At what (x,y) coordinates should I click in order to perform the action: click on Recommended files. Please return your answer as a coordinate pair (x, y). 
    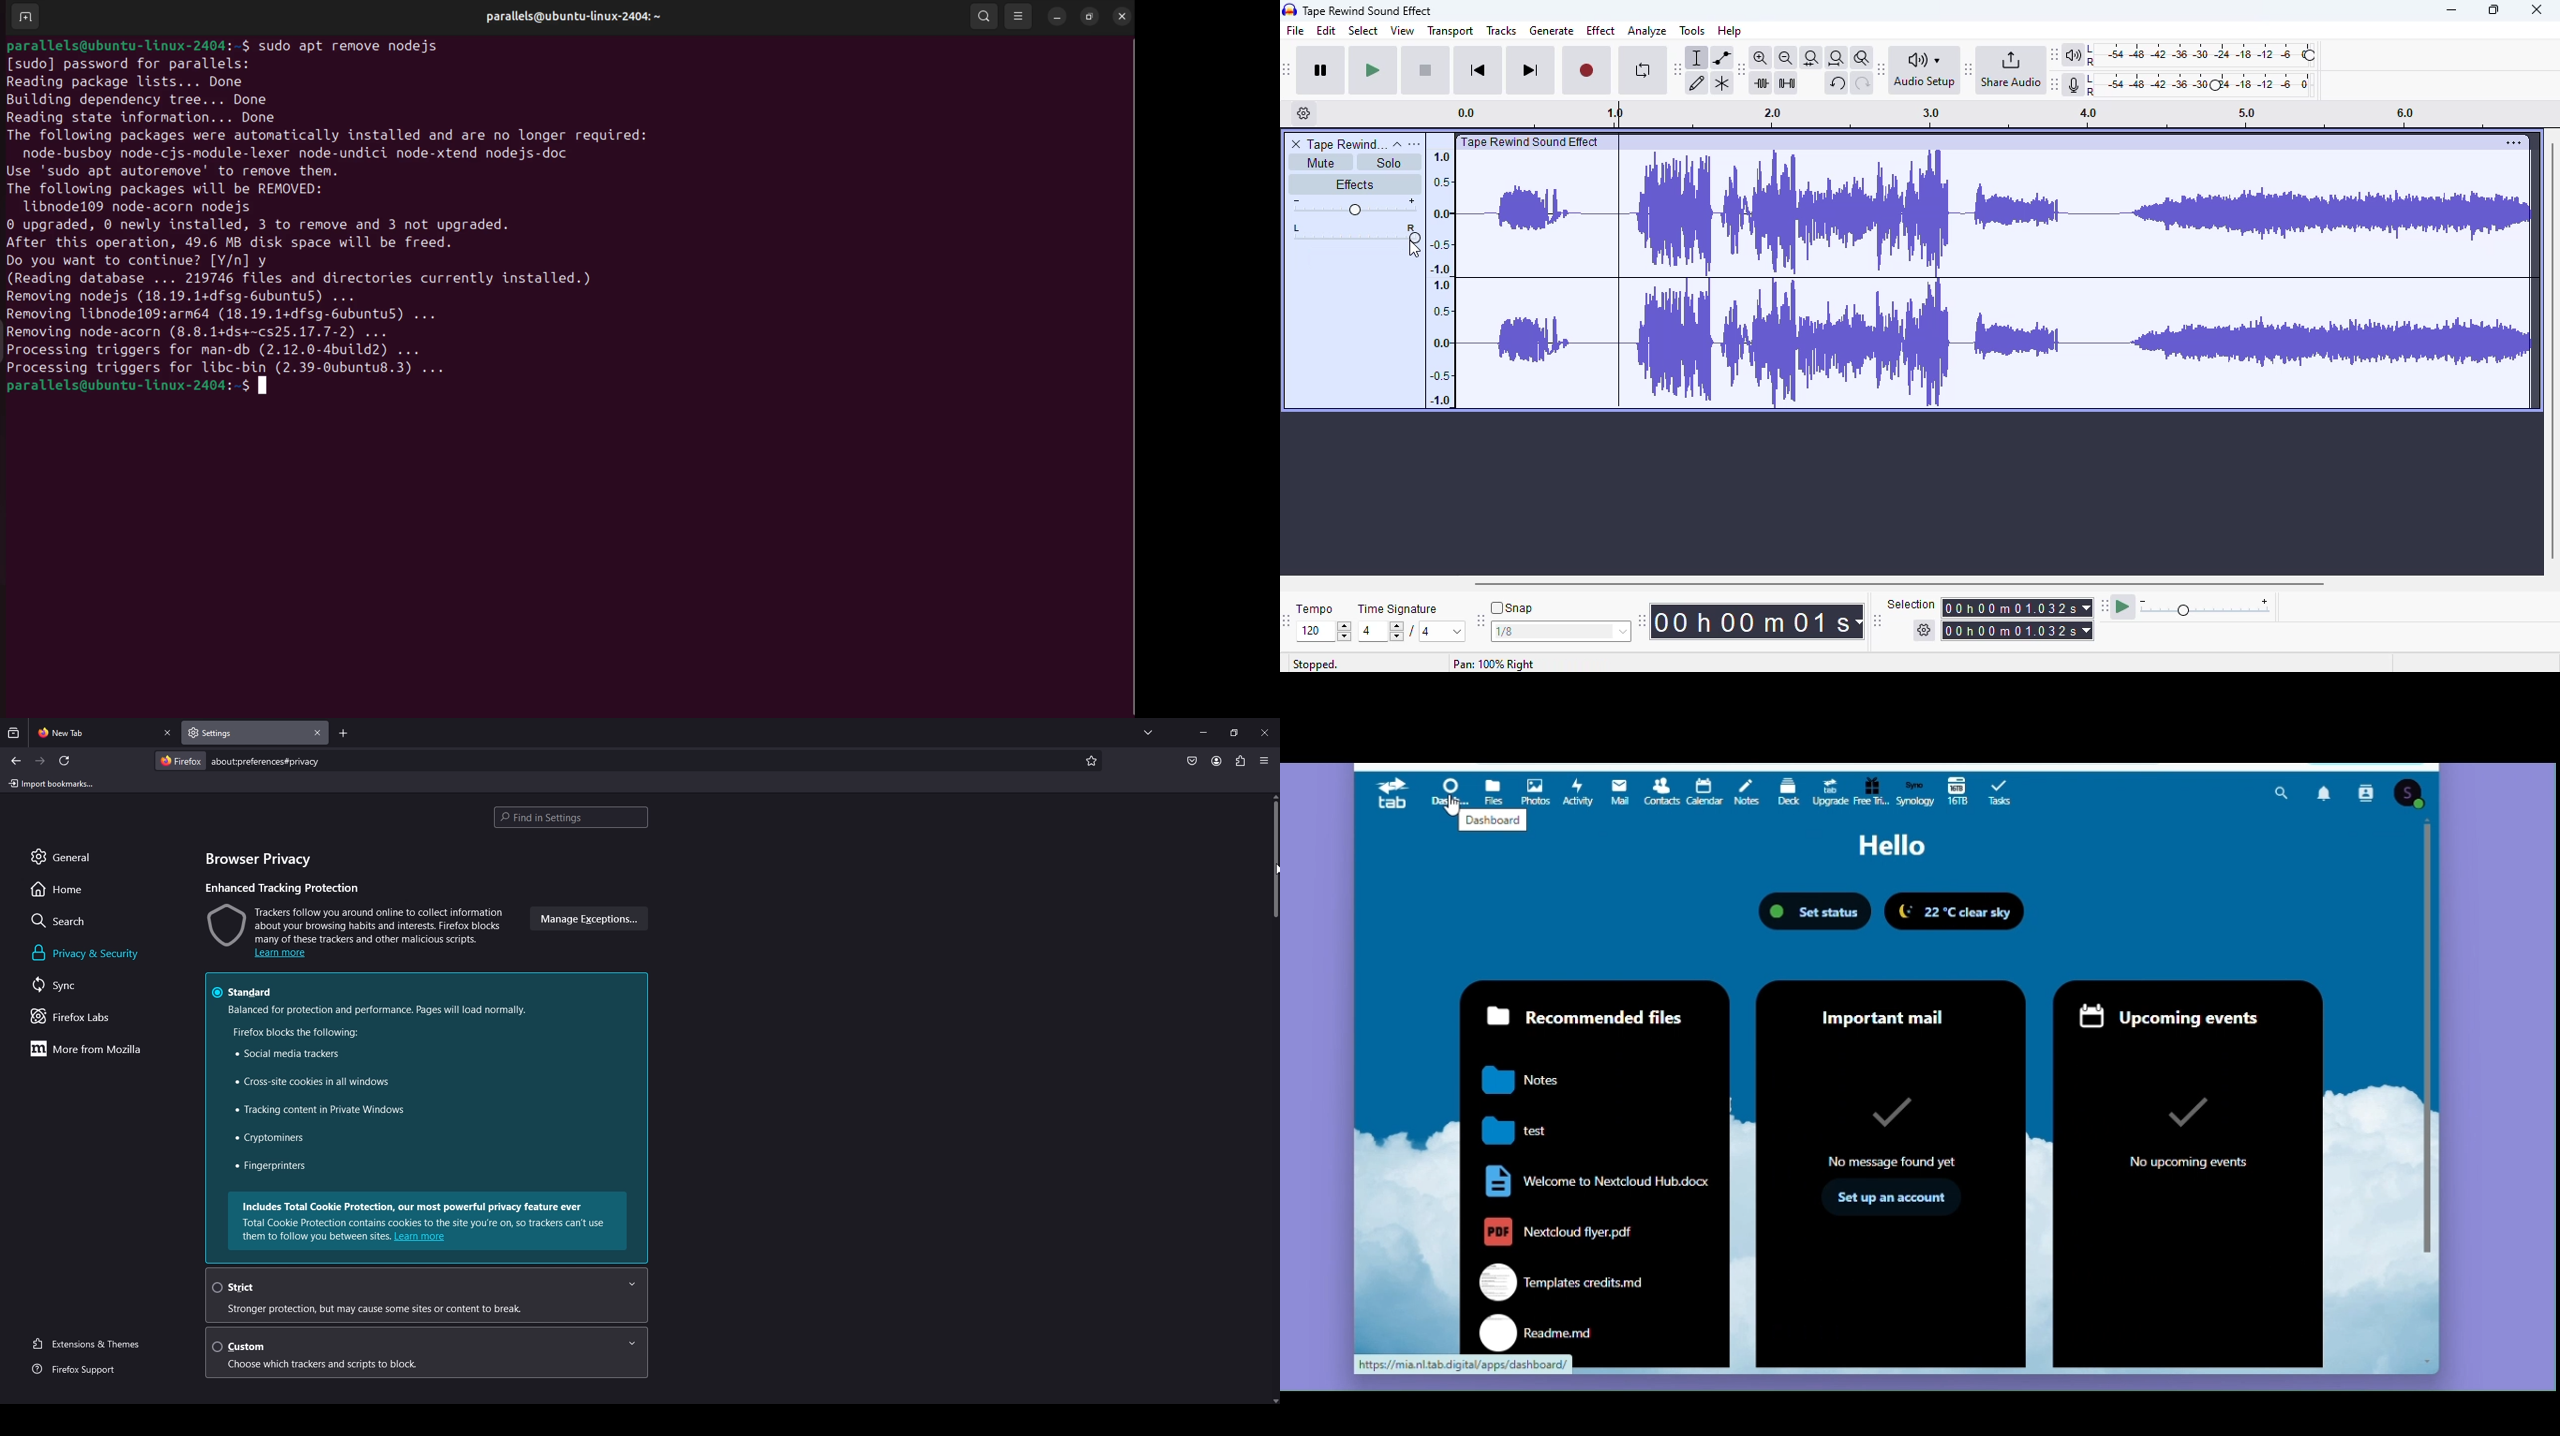
    Looking at the image, I should click on (1596, 1168).